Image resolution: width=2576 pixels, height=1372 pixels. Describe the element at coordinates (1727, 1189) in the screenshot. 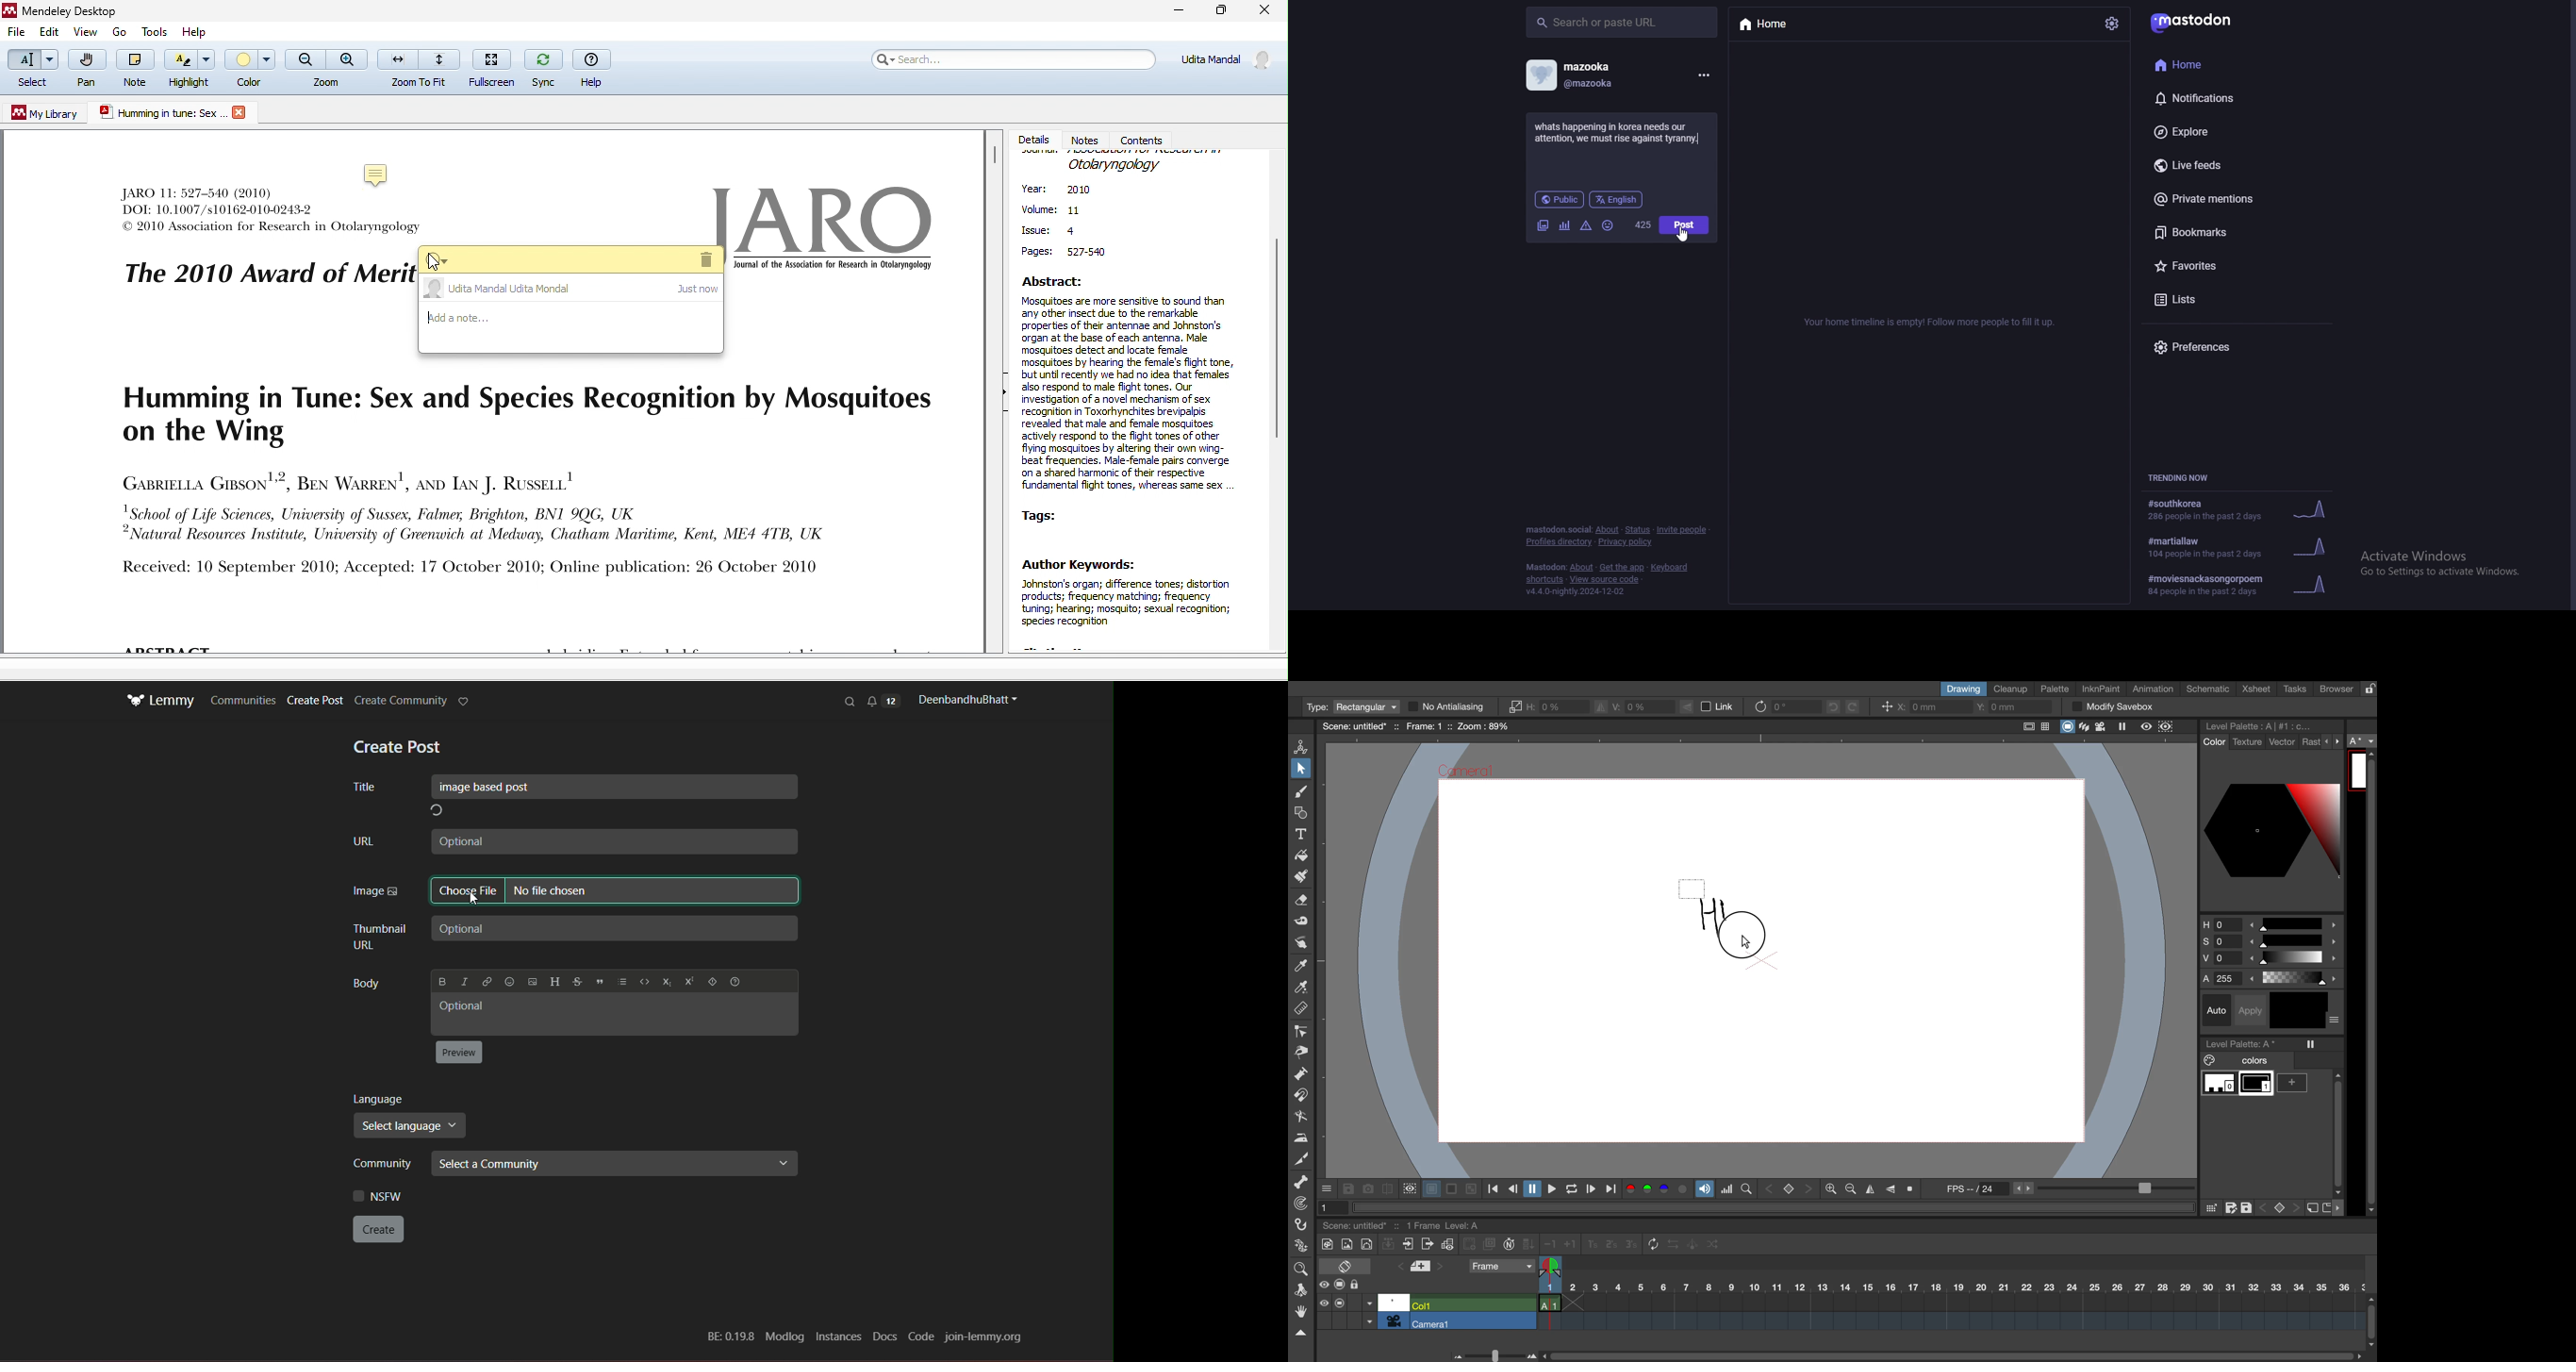

I see `histogram` at that location.